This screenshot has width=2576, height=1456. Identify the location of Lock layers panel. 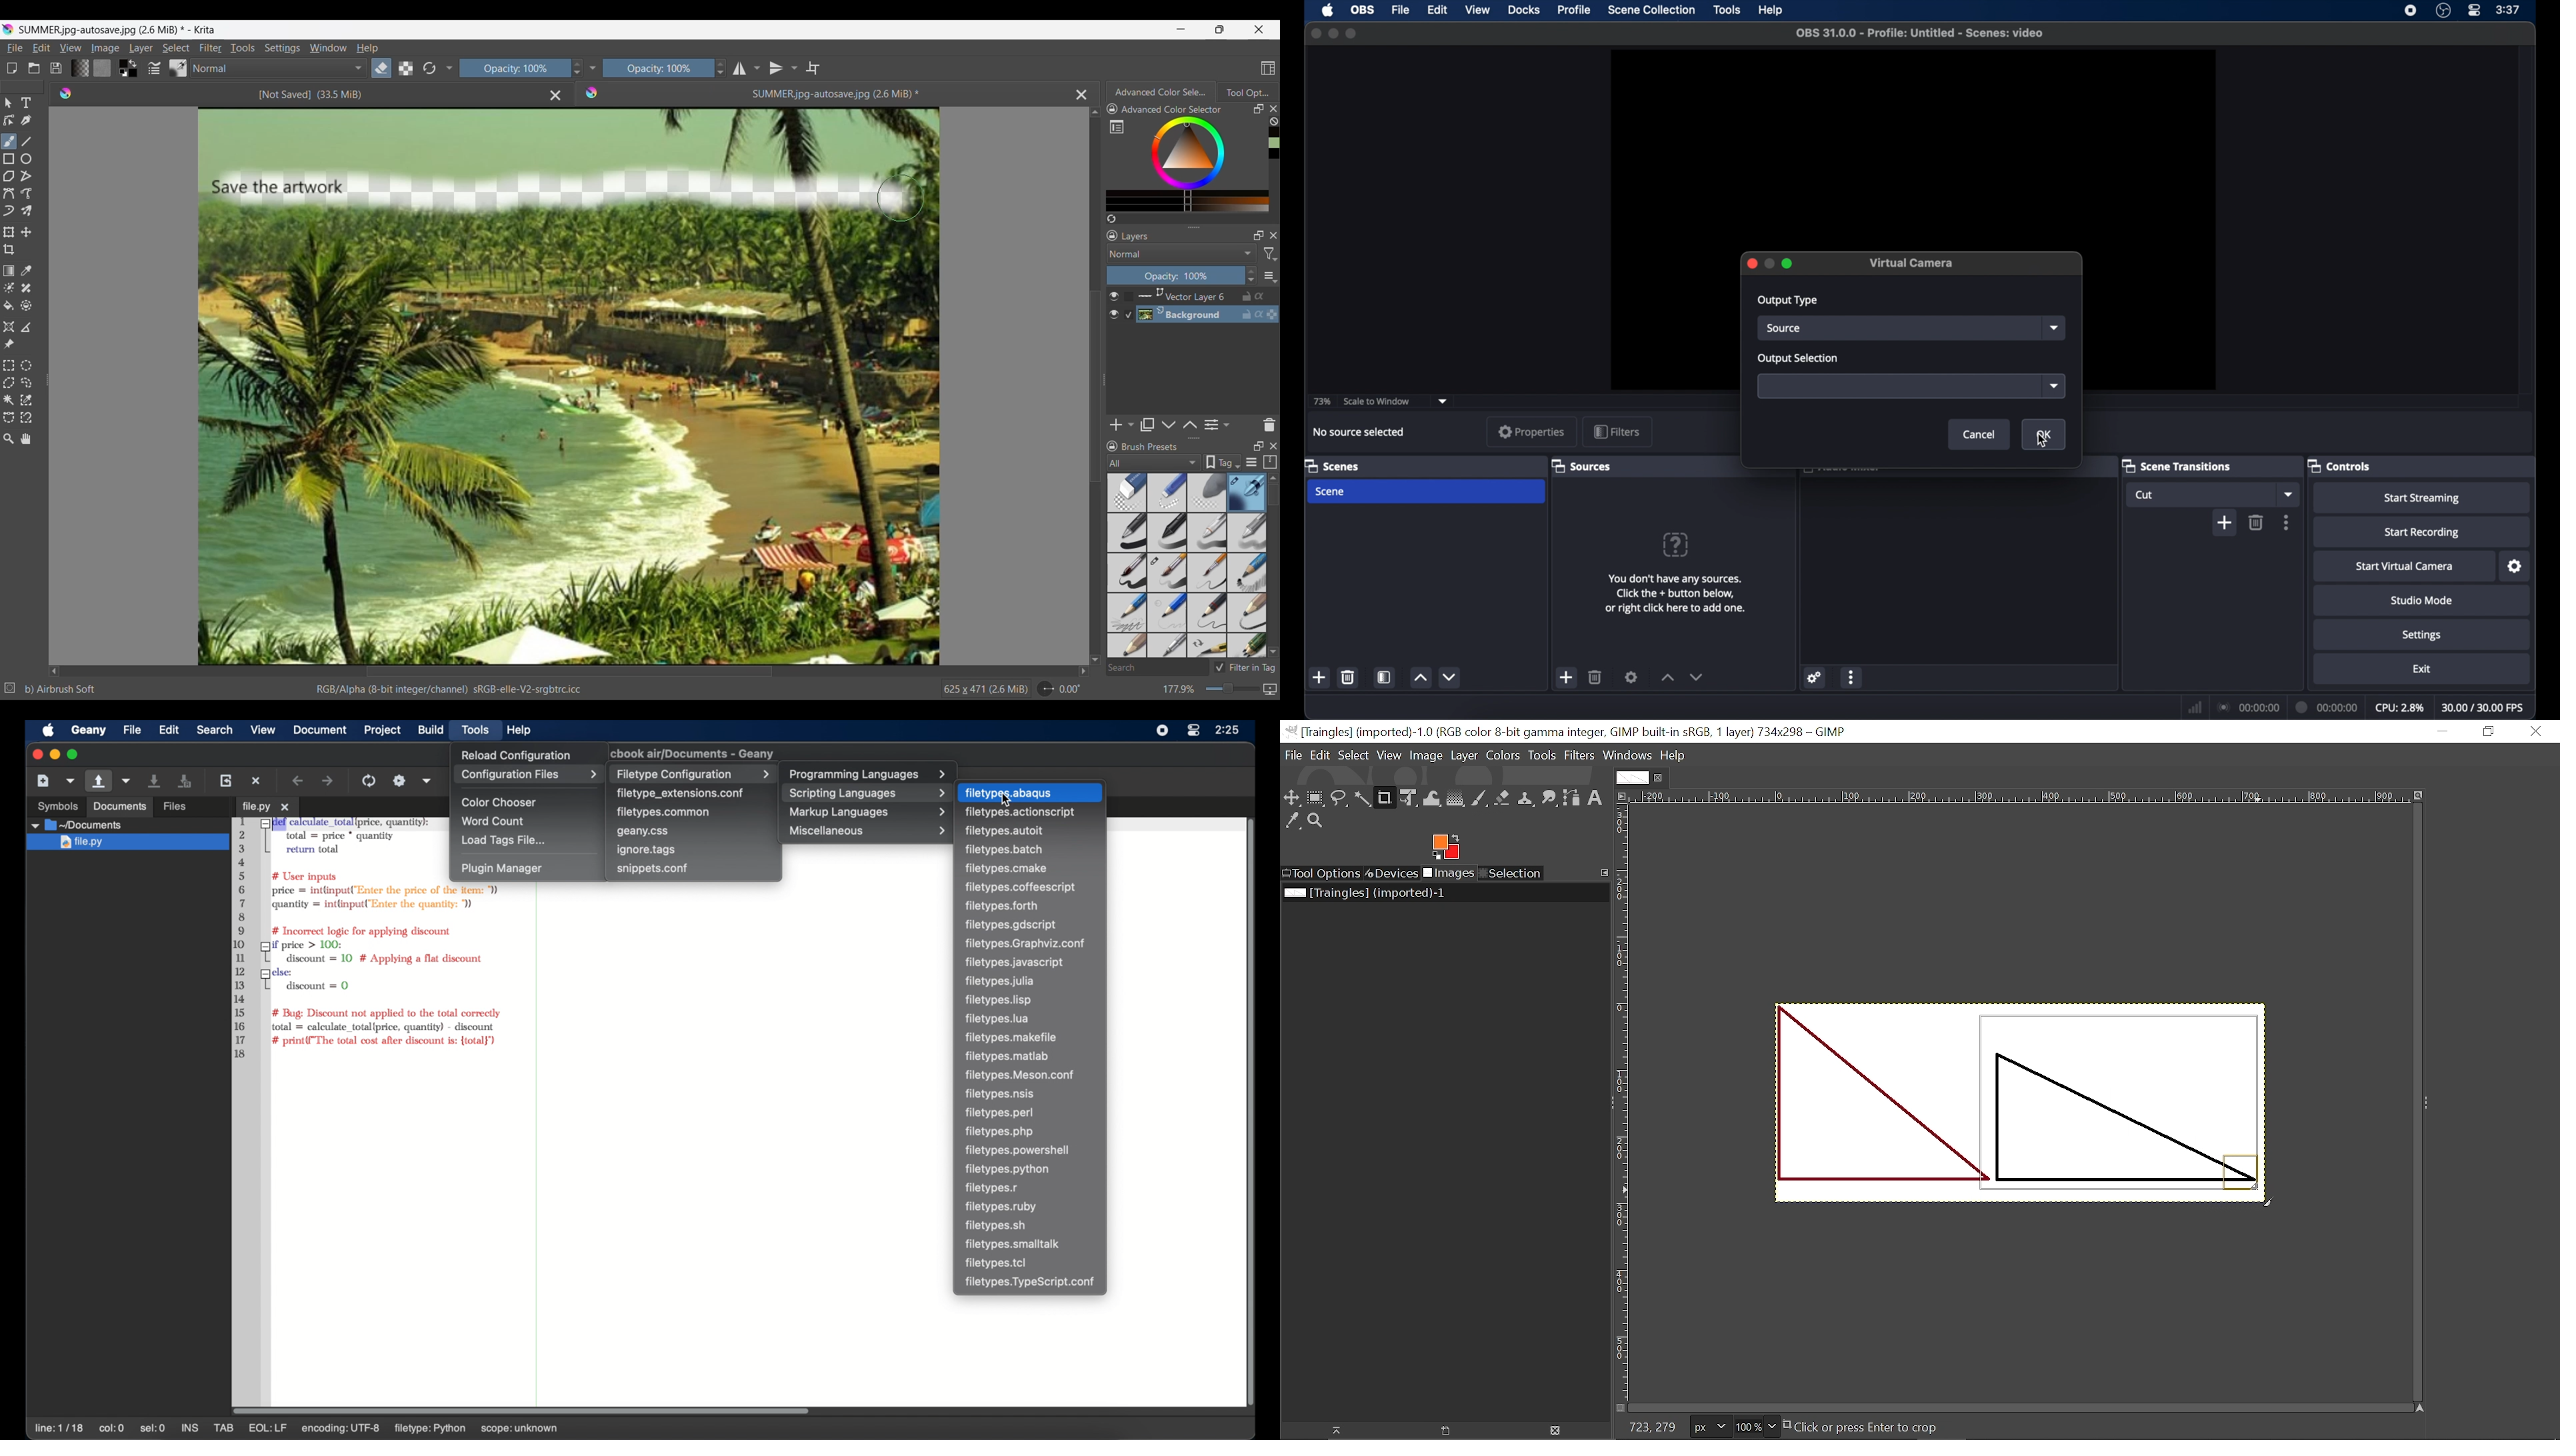
(1112, 235).